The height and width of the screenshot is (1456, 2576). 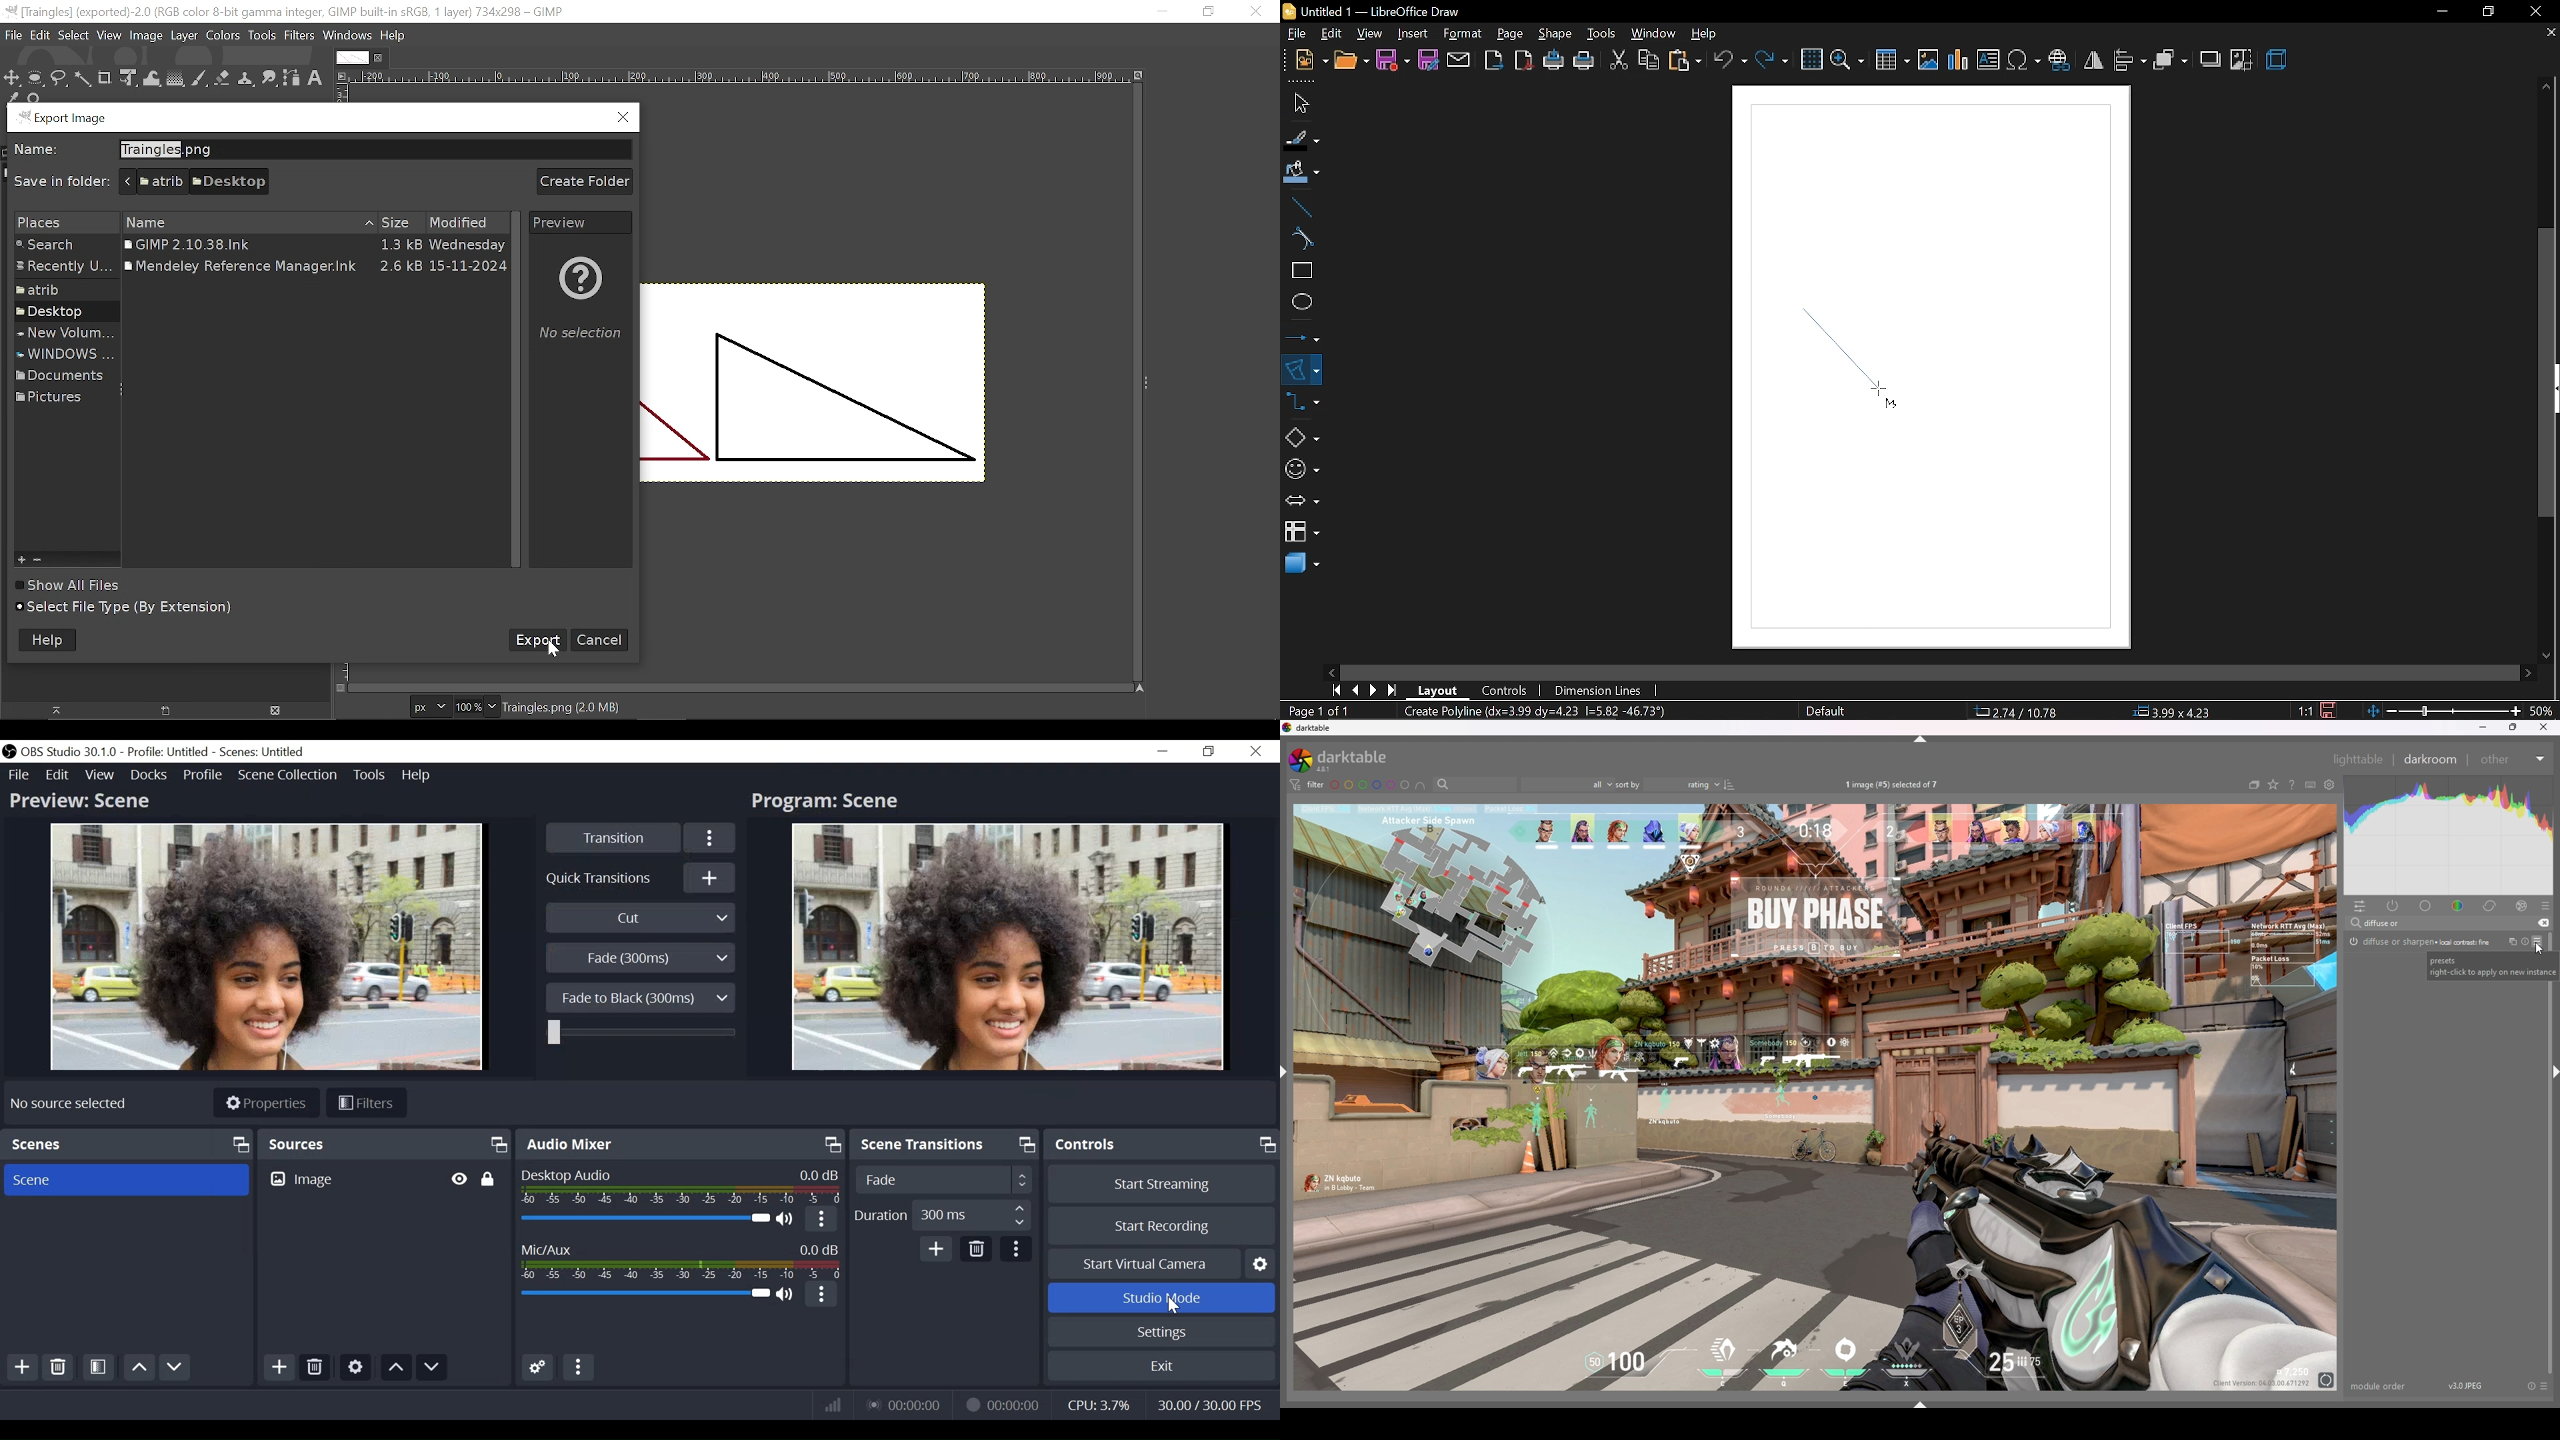 What do you see at coordinates (1159, 12) in the screenshot?
I see `Minimize` at bounding box center [1159, 12].